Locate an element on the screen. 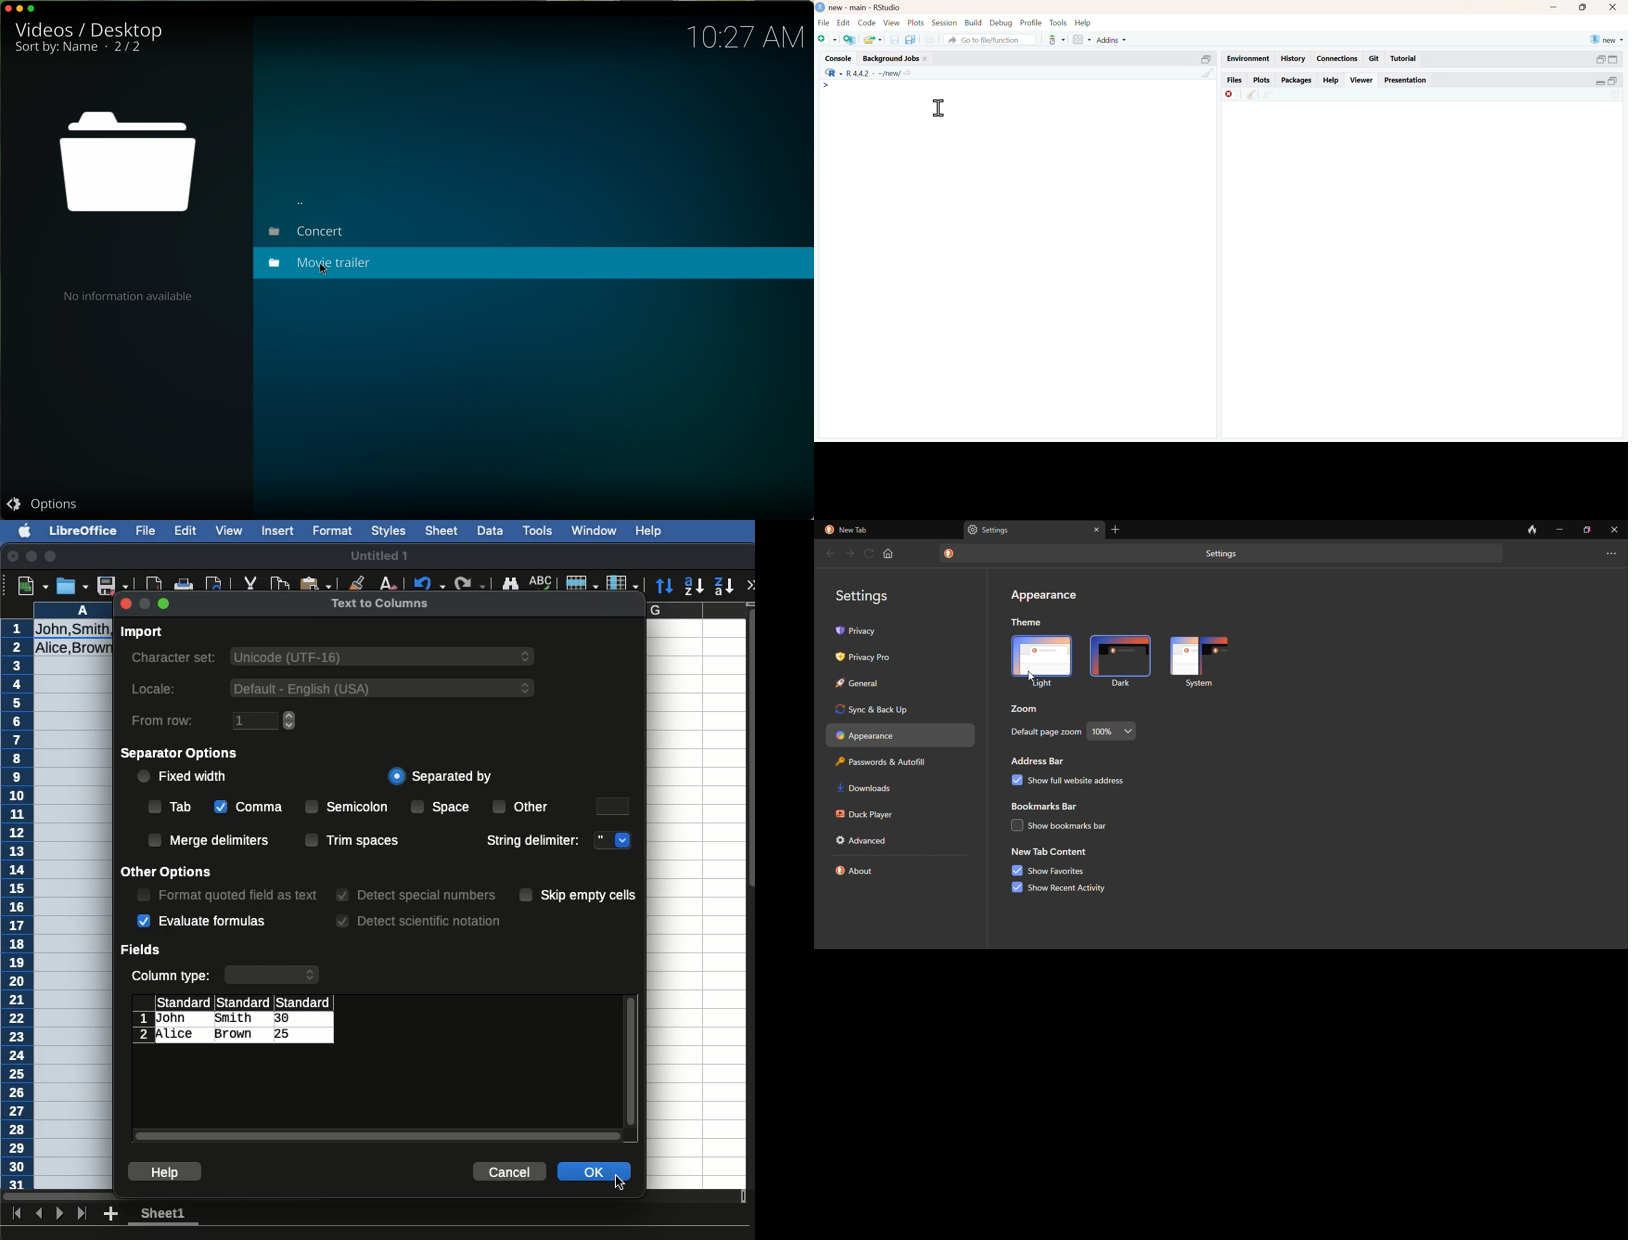  close is located at coordinates (8, 7).